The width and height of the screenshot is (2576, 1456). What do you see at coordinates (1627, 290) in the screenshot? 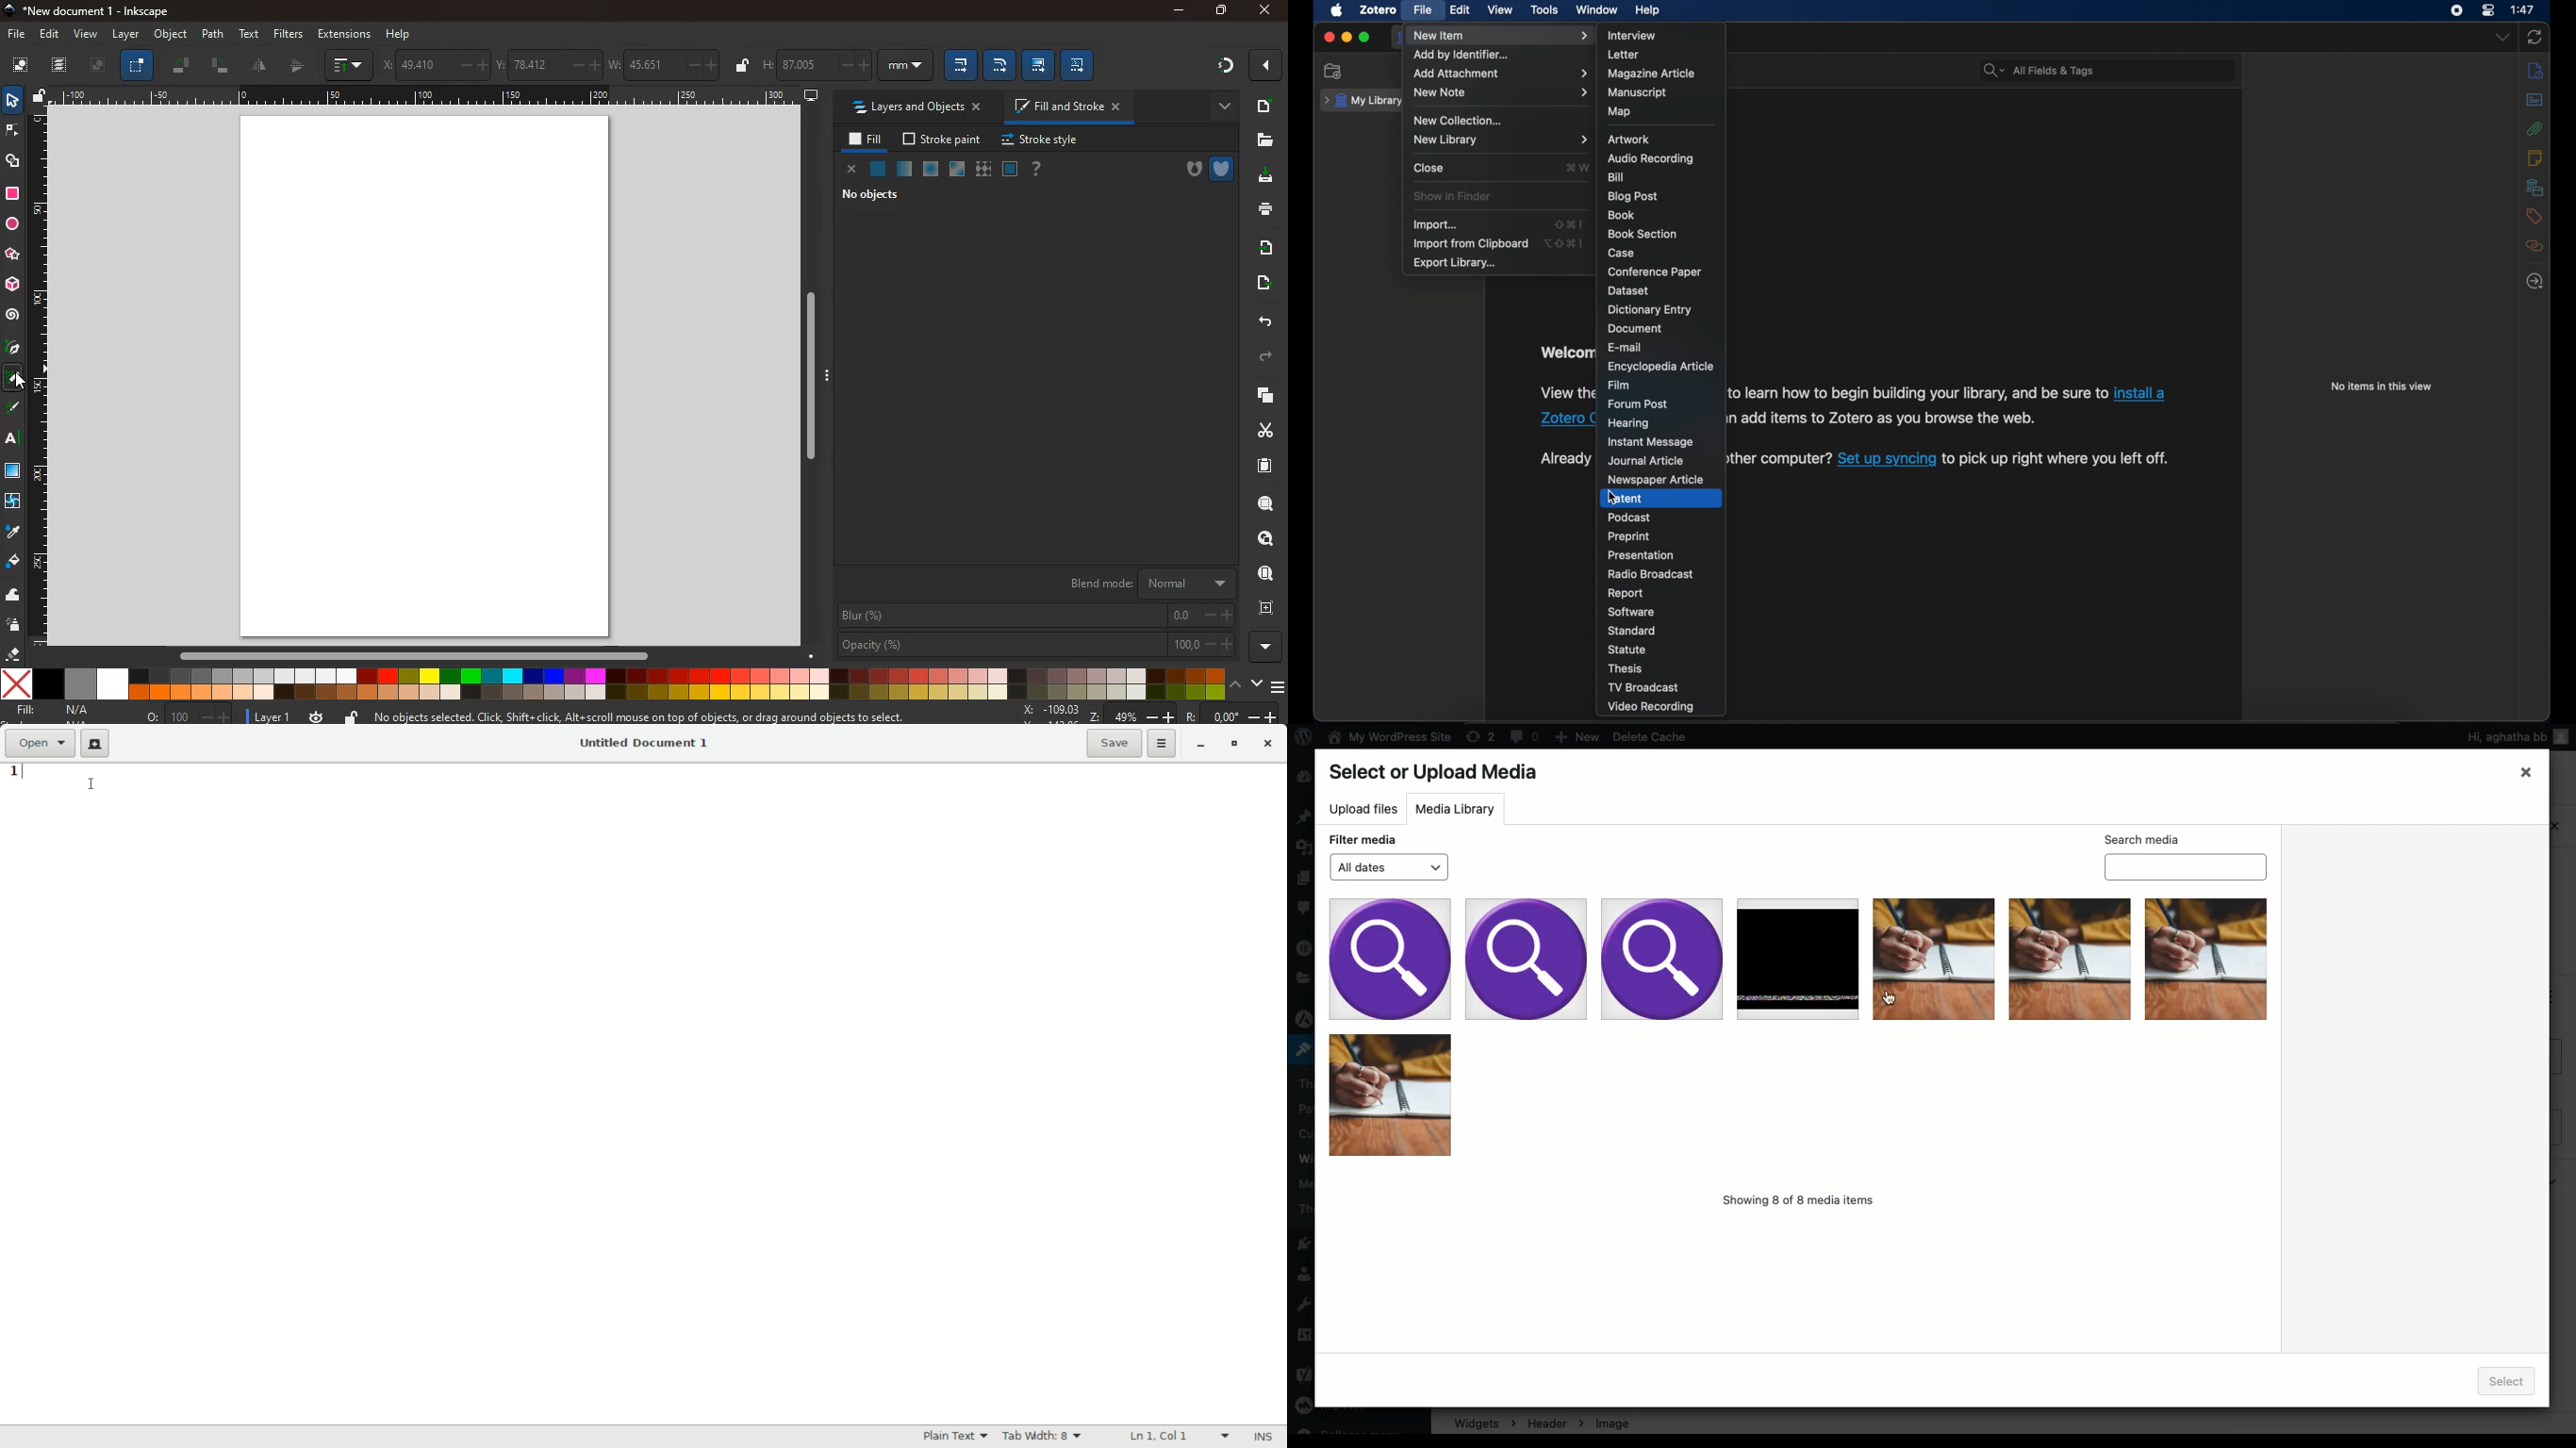
I see `dataset` at bounding box center [1627, 290].